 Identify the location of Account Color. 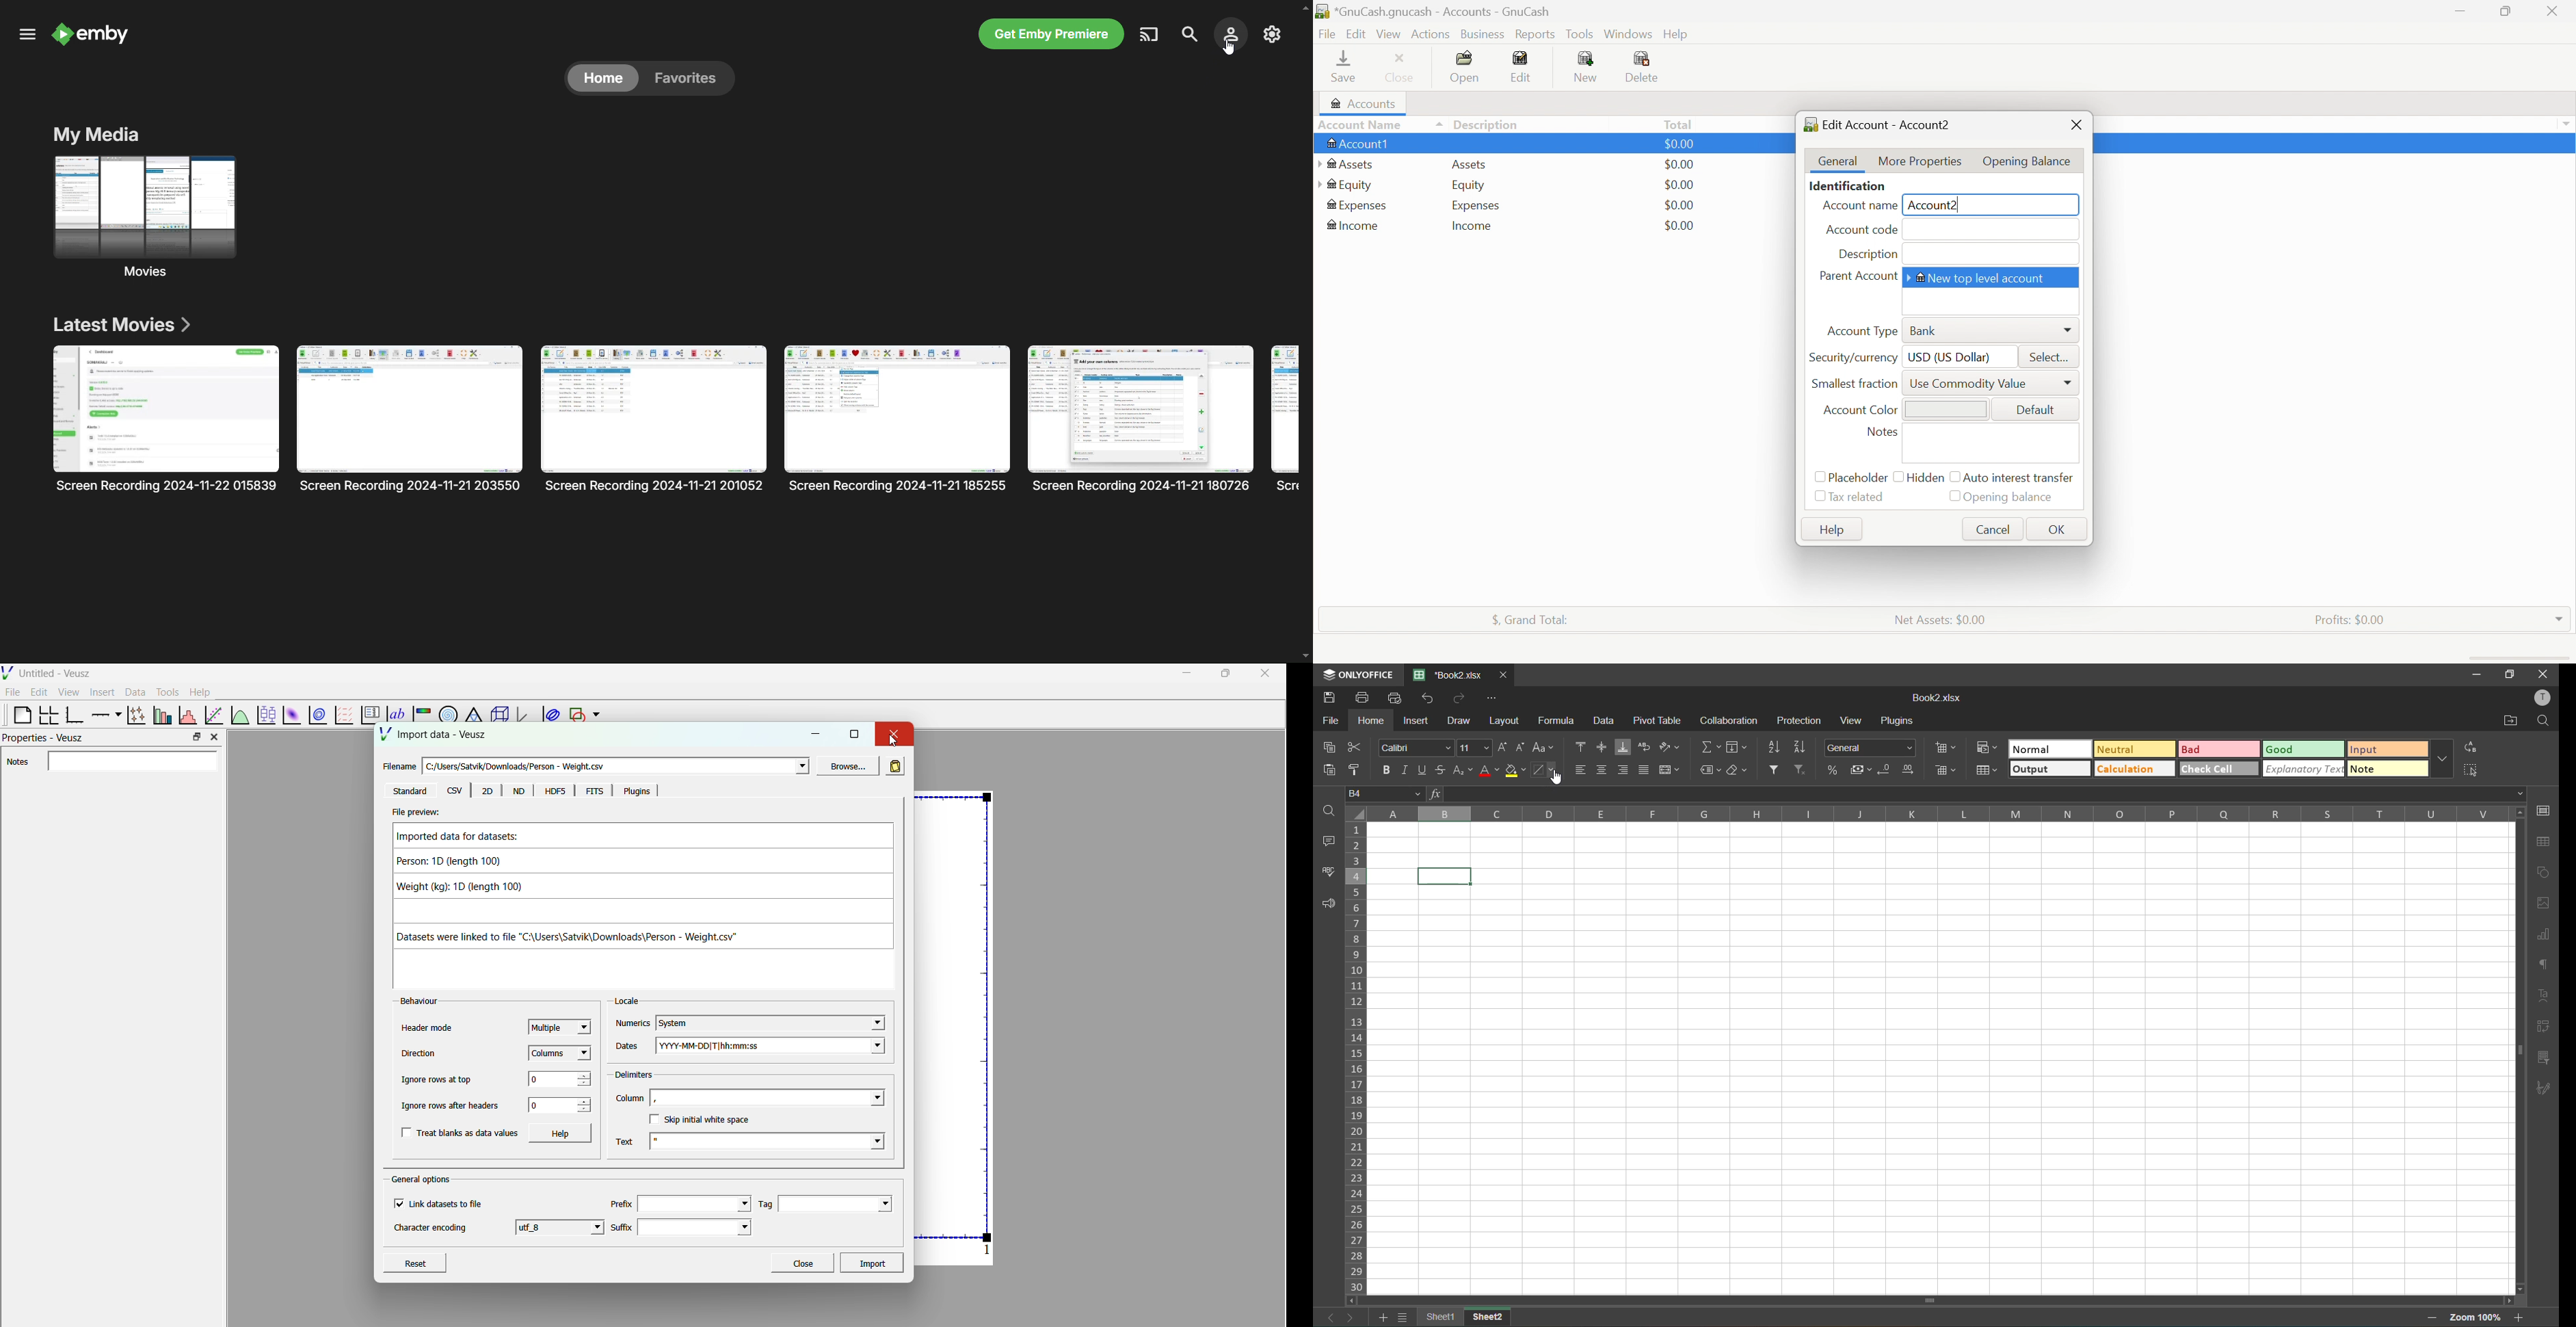
(1859, 411).